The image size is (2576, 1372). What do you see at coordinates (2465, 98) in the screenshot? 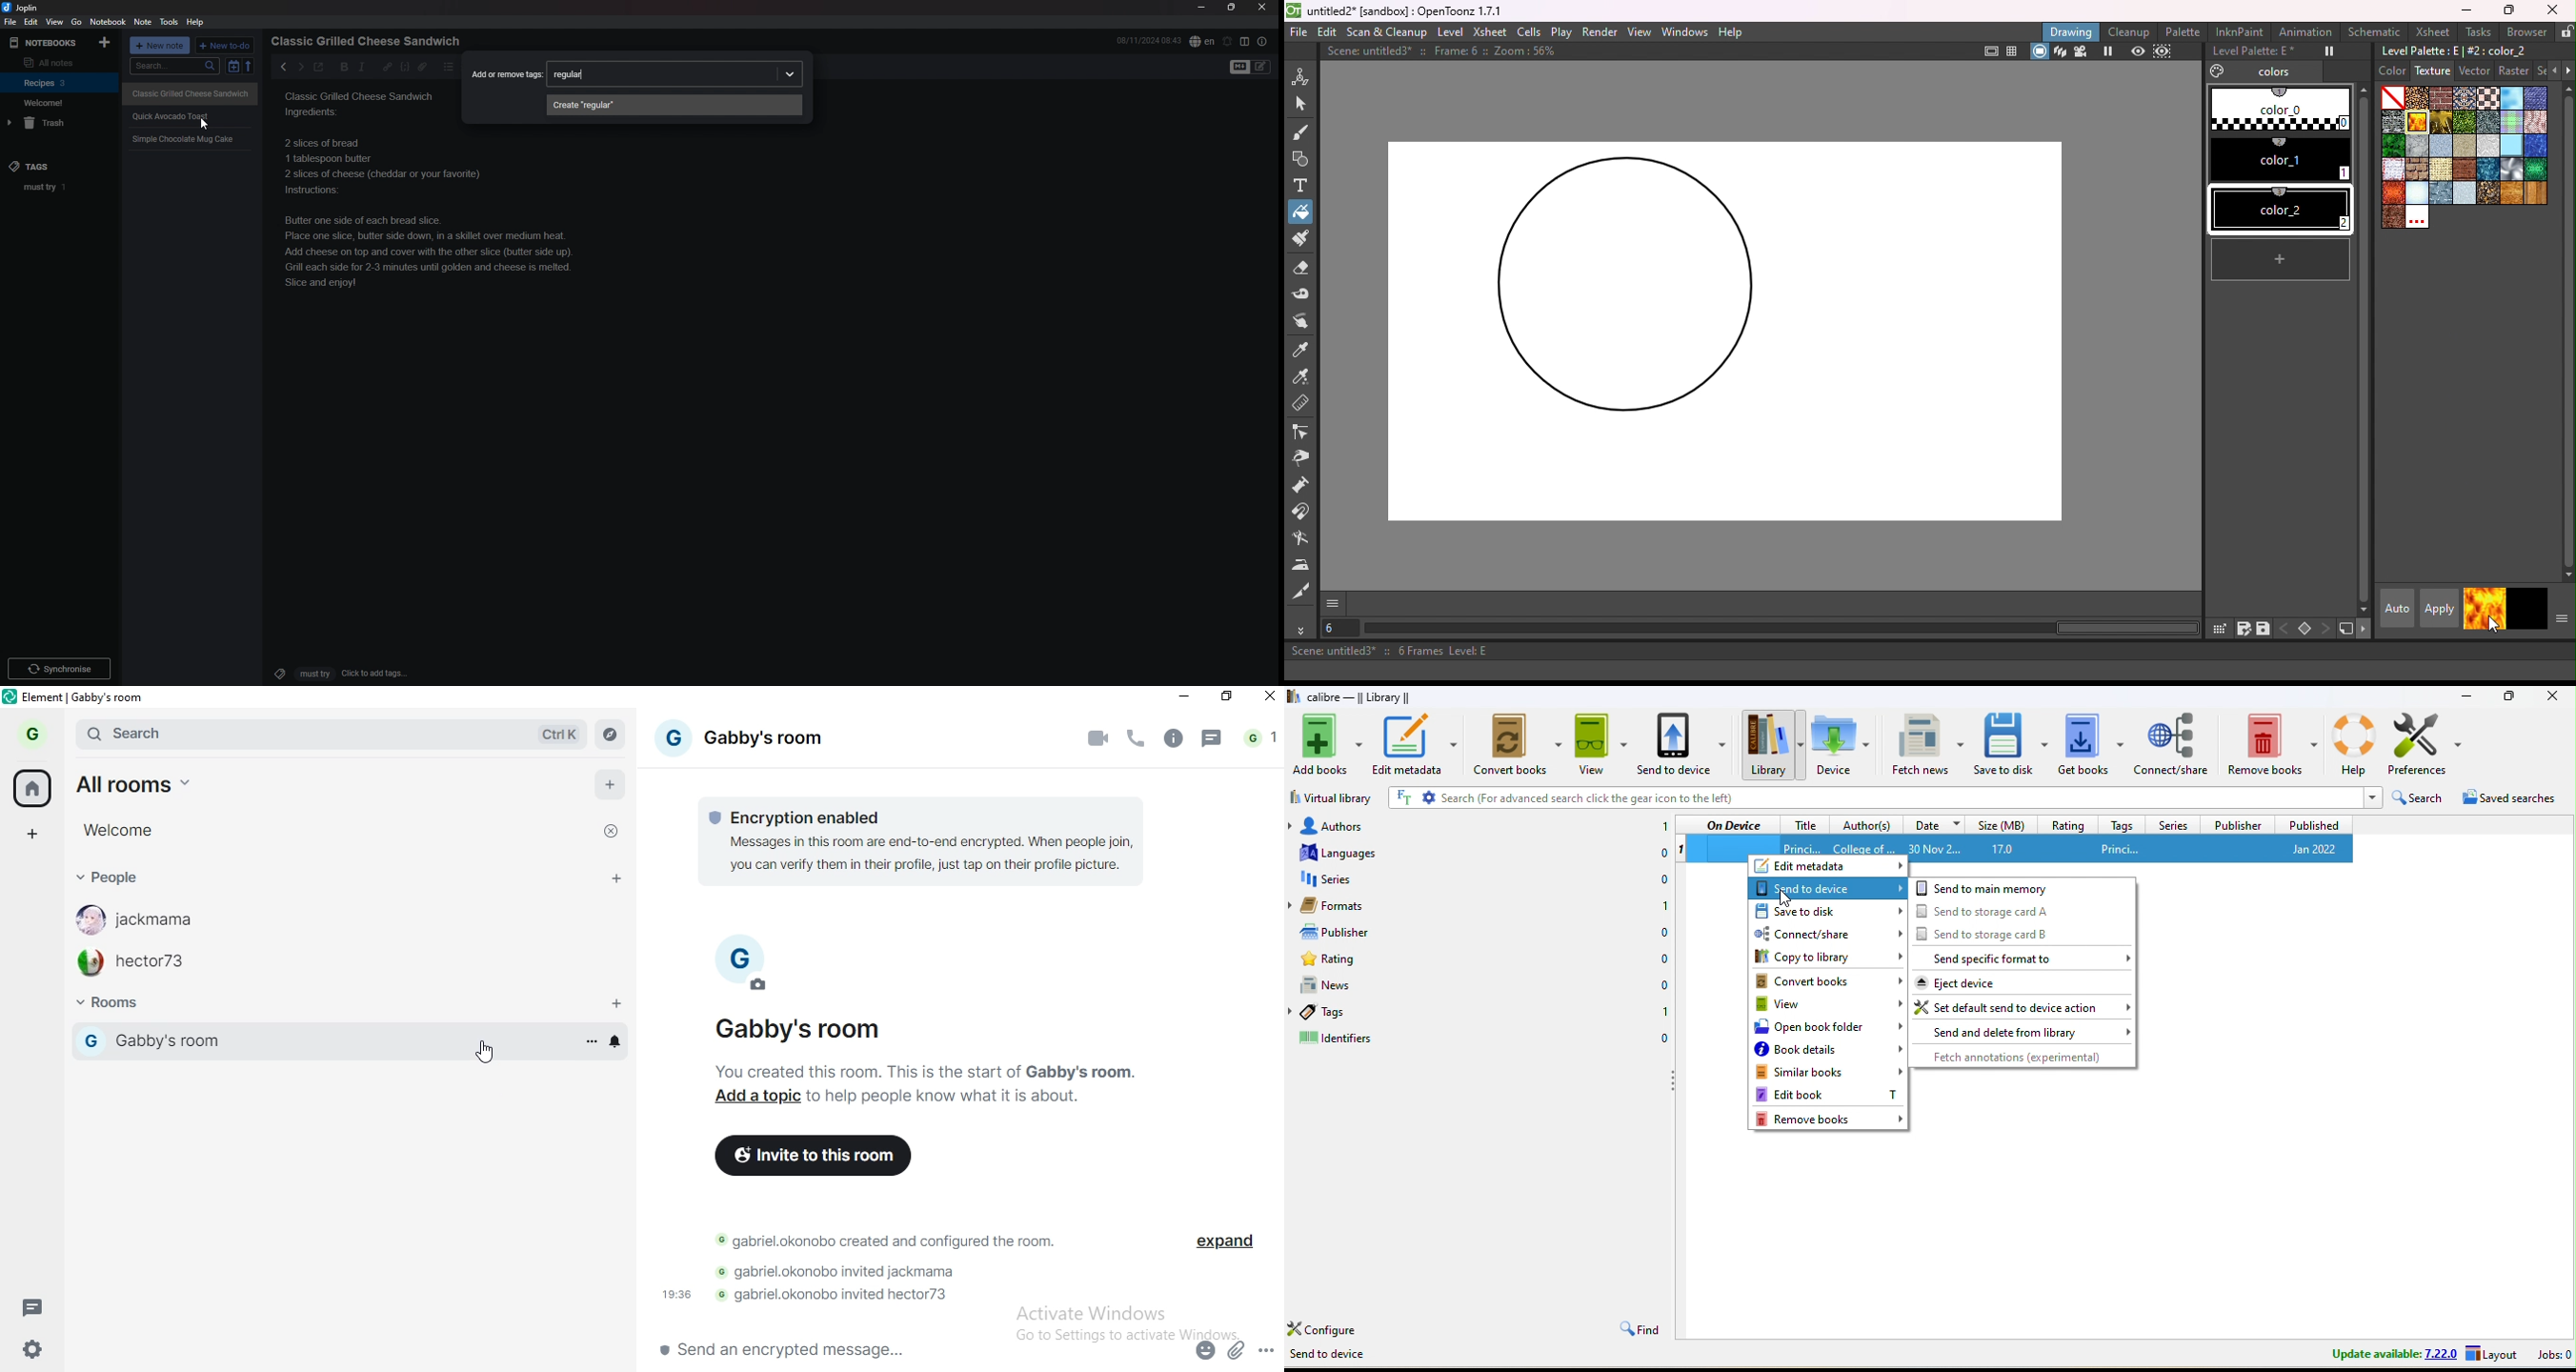
I see `Carpet.bmp` at bounding box center [2465, 98].